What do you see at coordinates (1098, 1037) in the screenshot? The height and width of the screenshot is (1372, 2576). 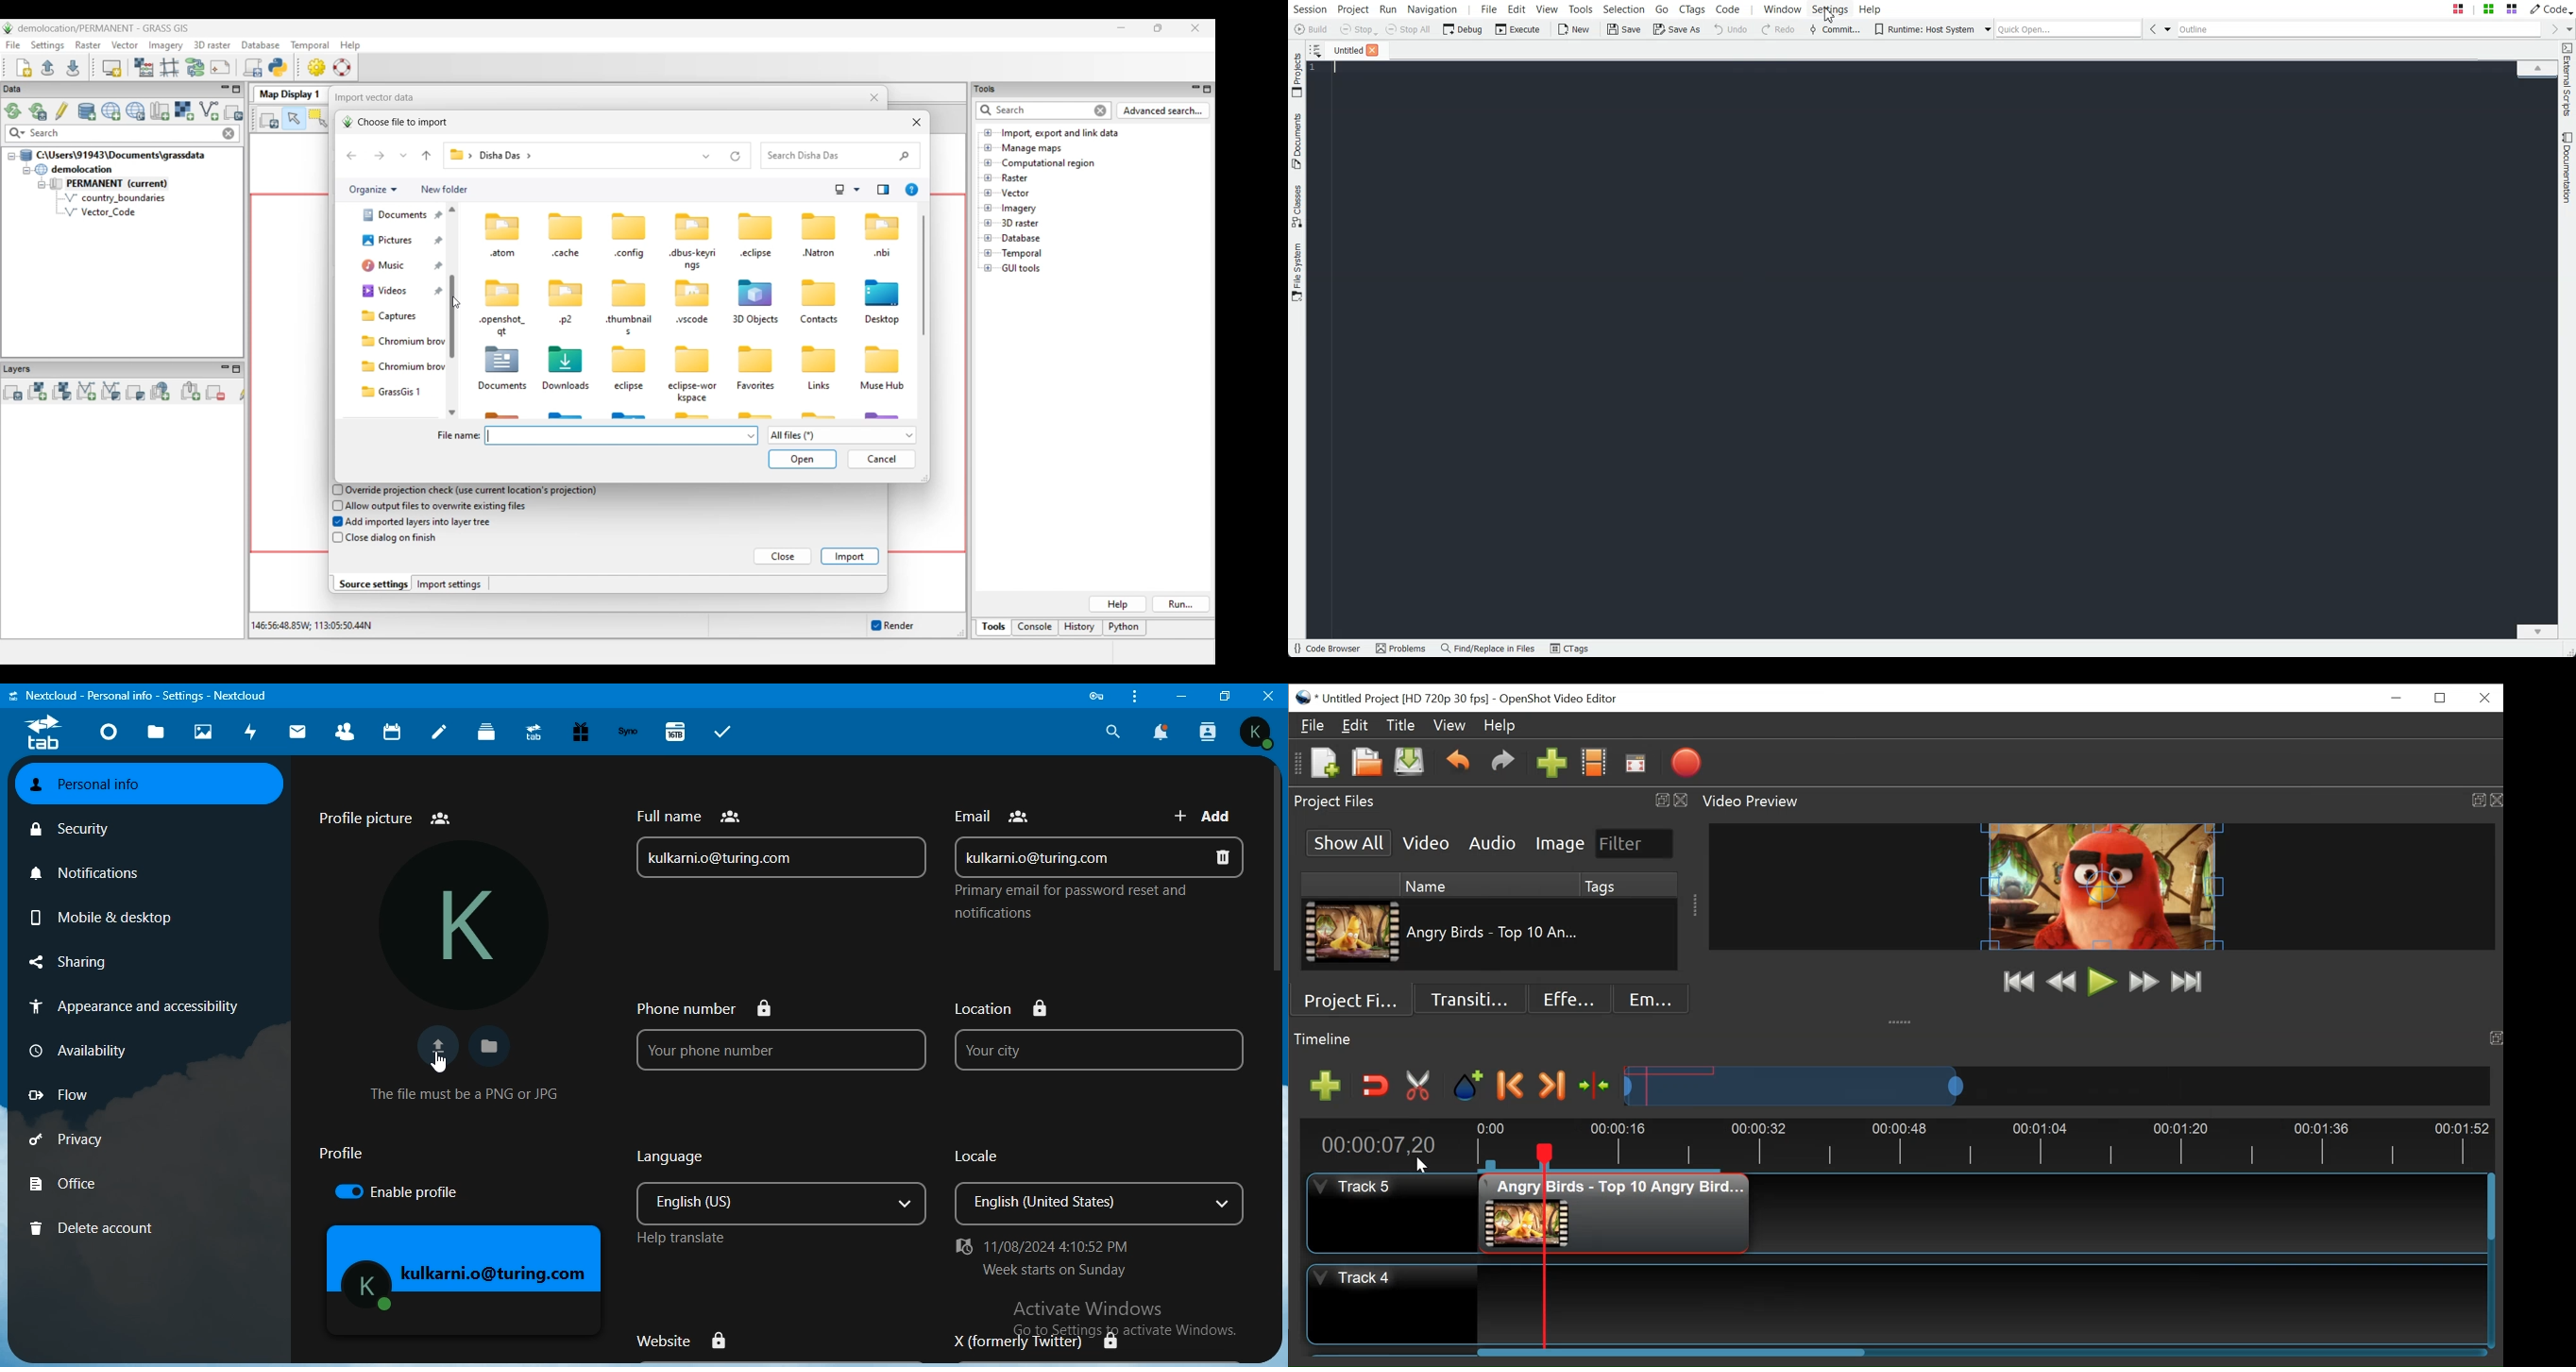 I see `location` at bounding box center [1098, 1037].